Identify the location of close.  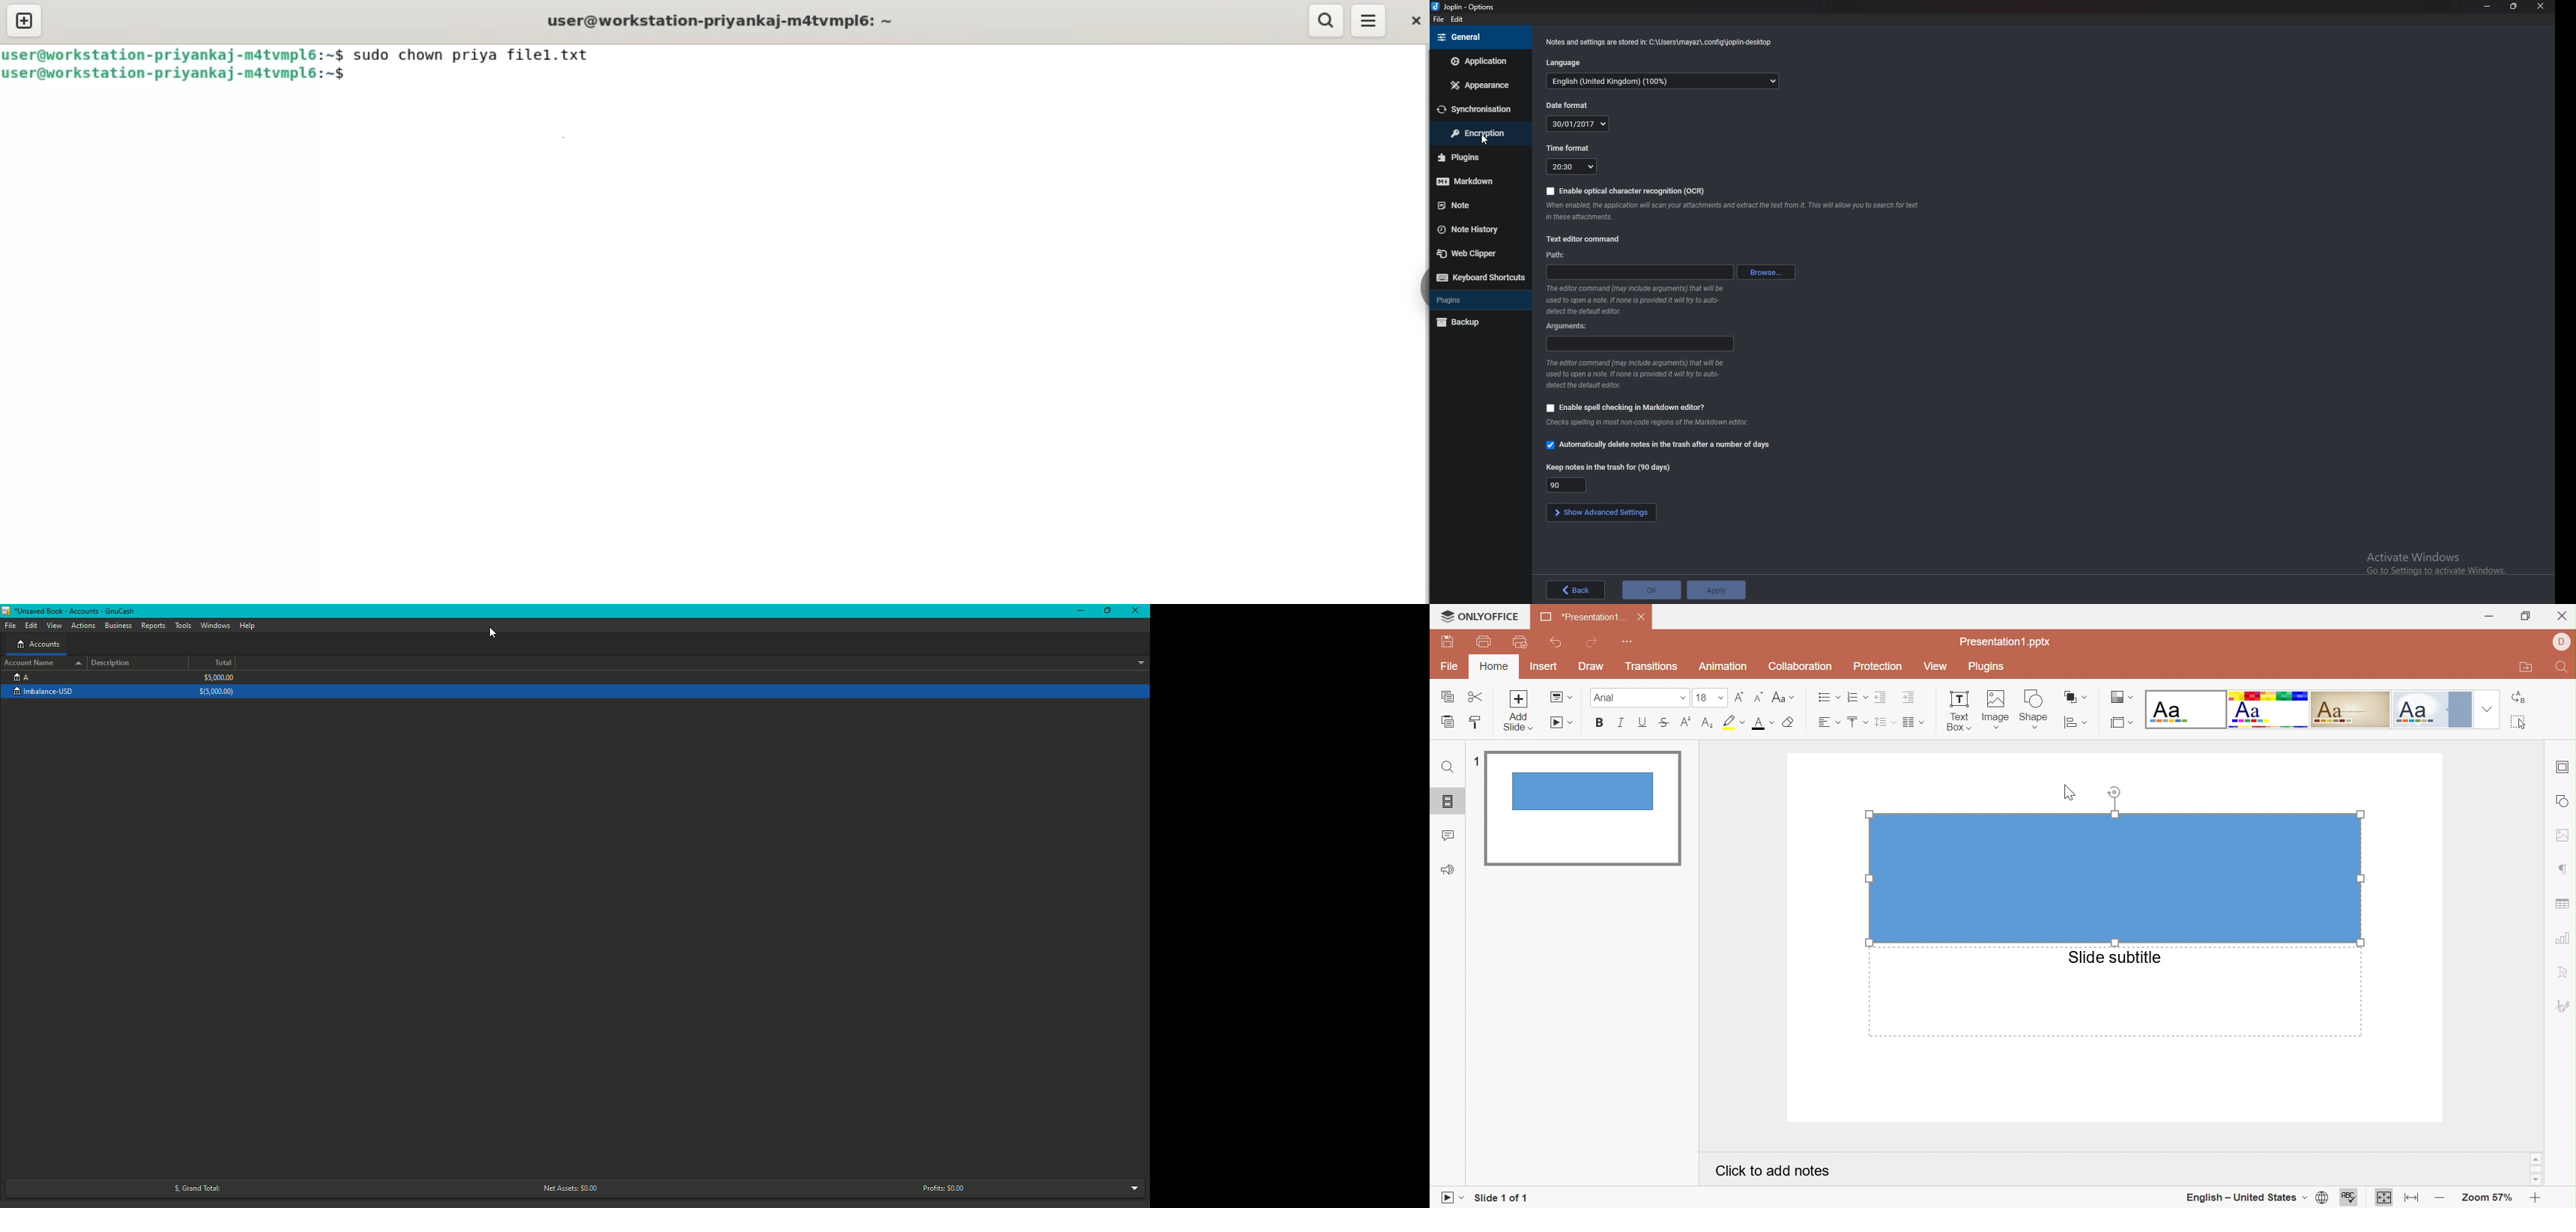
(1418, 22).